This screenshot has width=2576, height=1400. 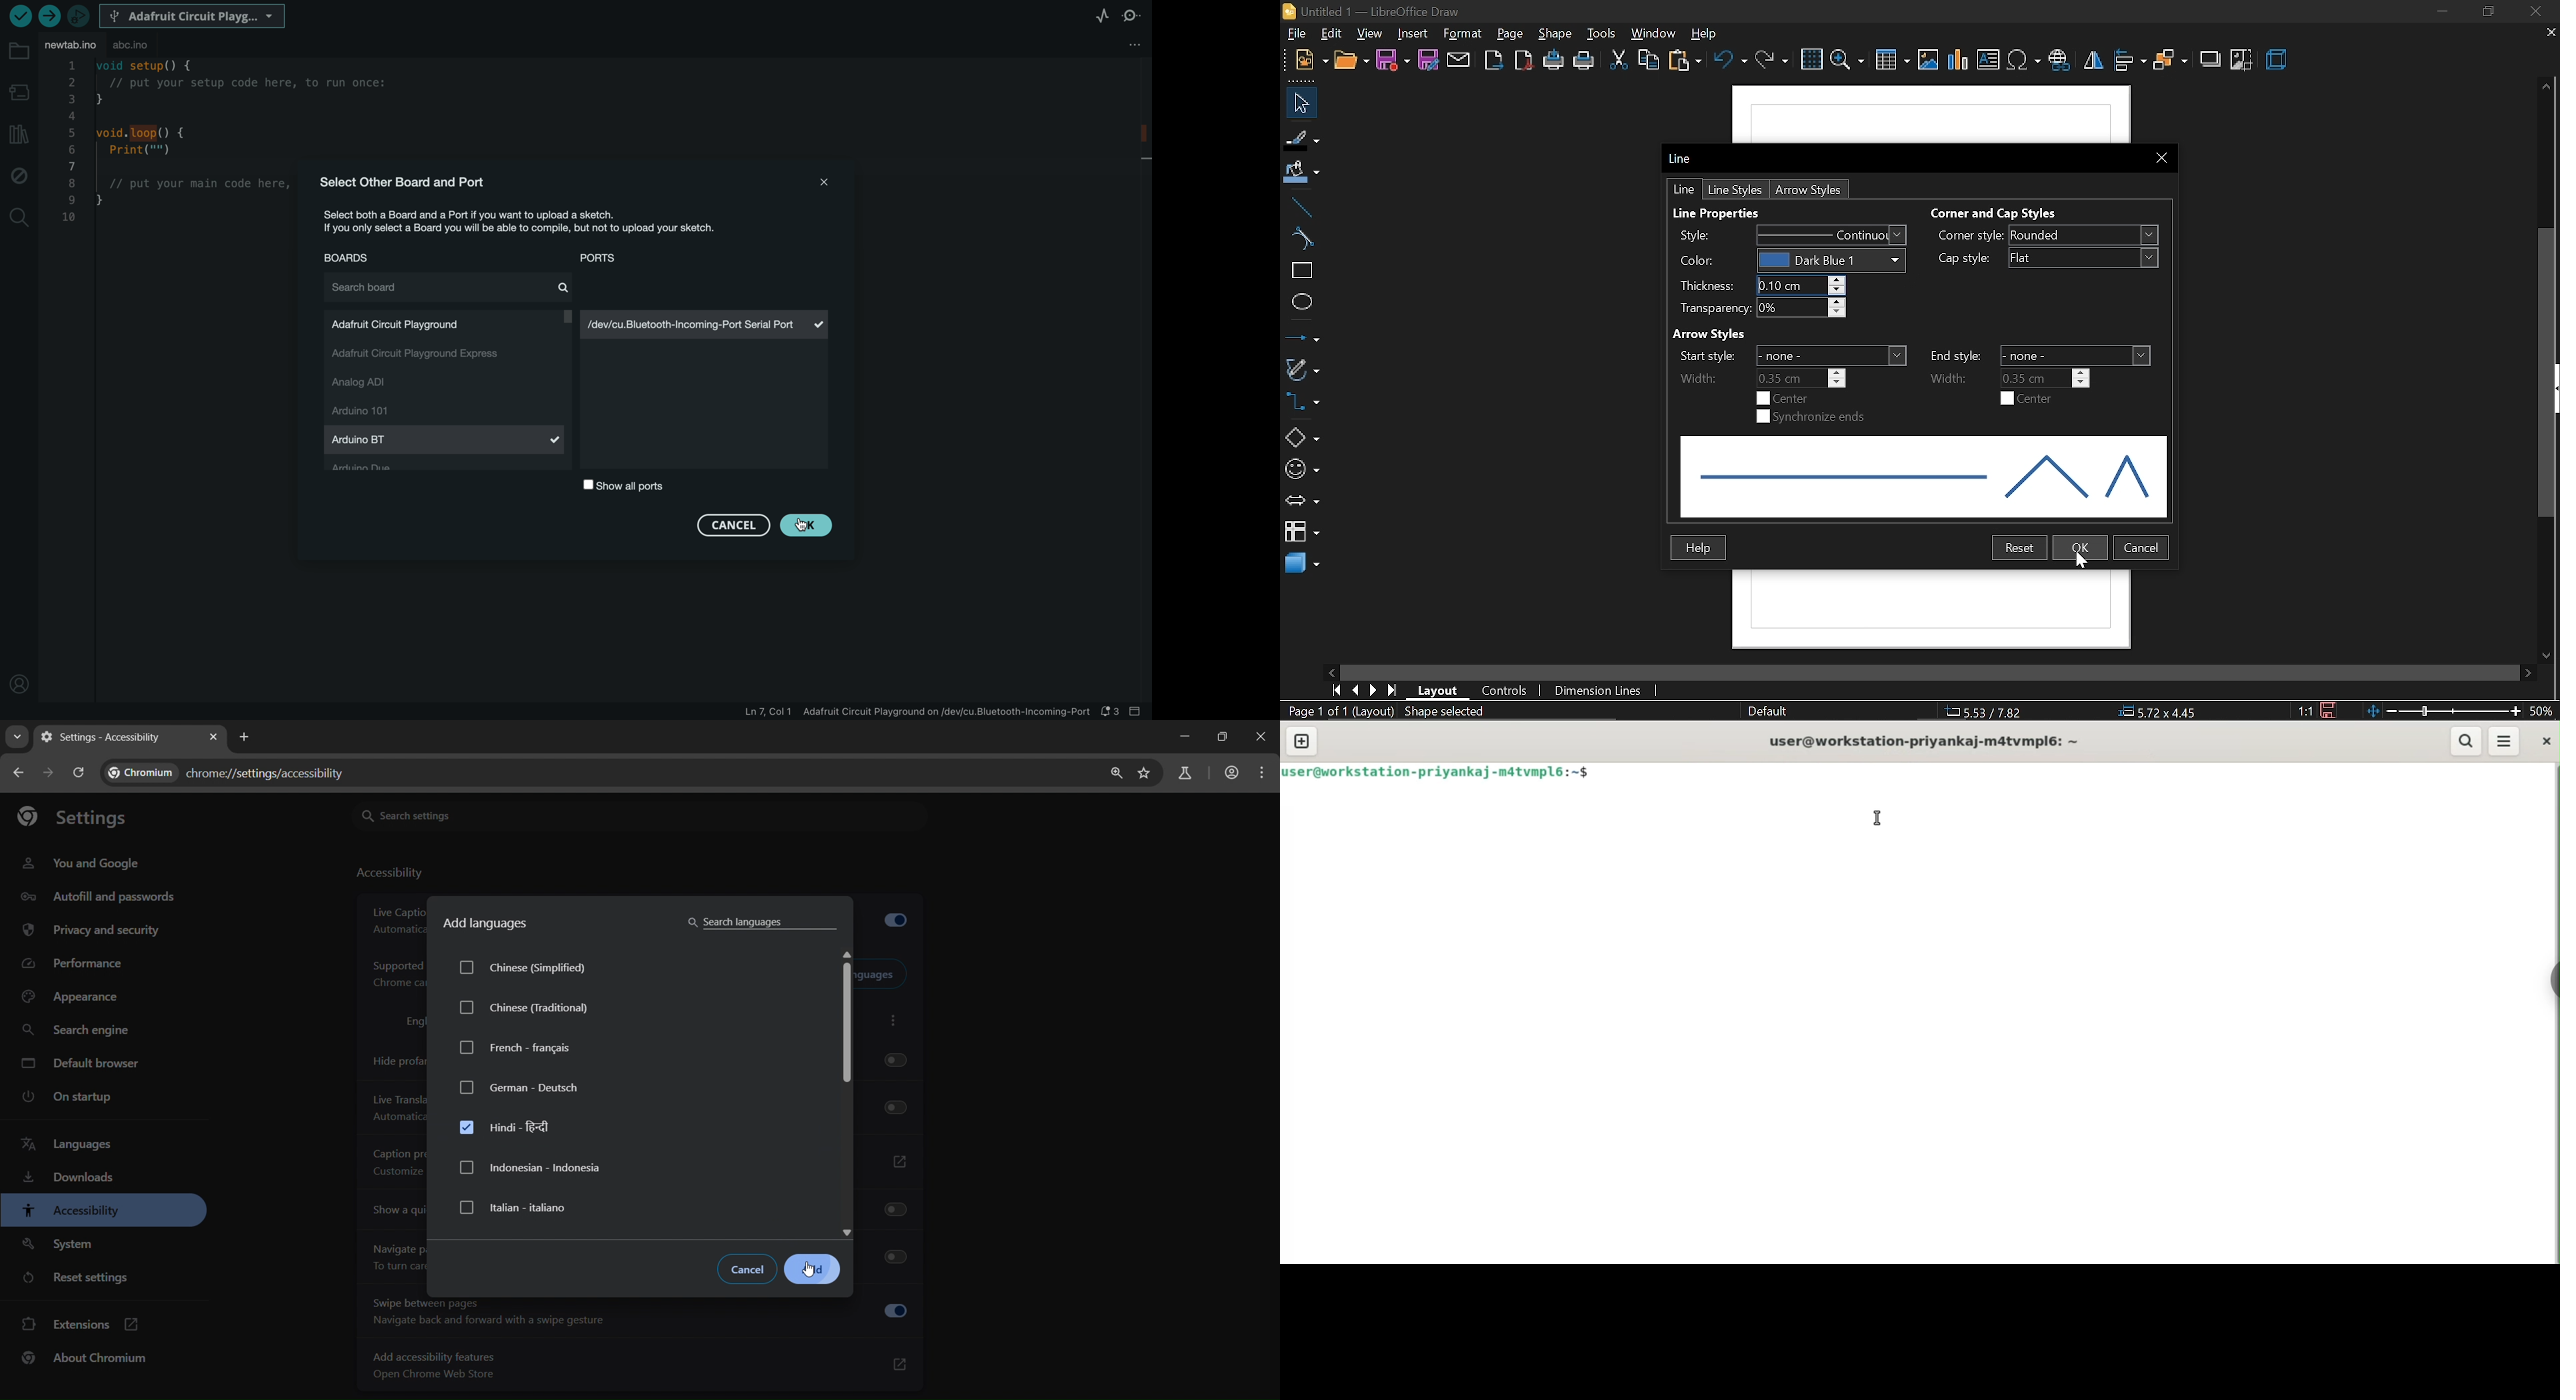 I want to click on shadow, so click(x=2208, y=60).